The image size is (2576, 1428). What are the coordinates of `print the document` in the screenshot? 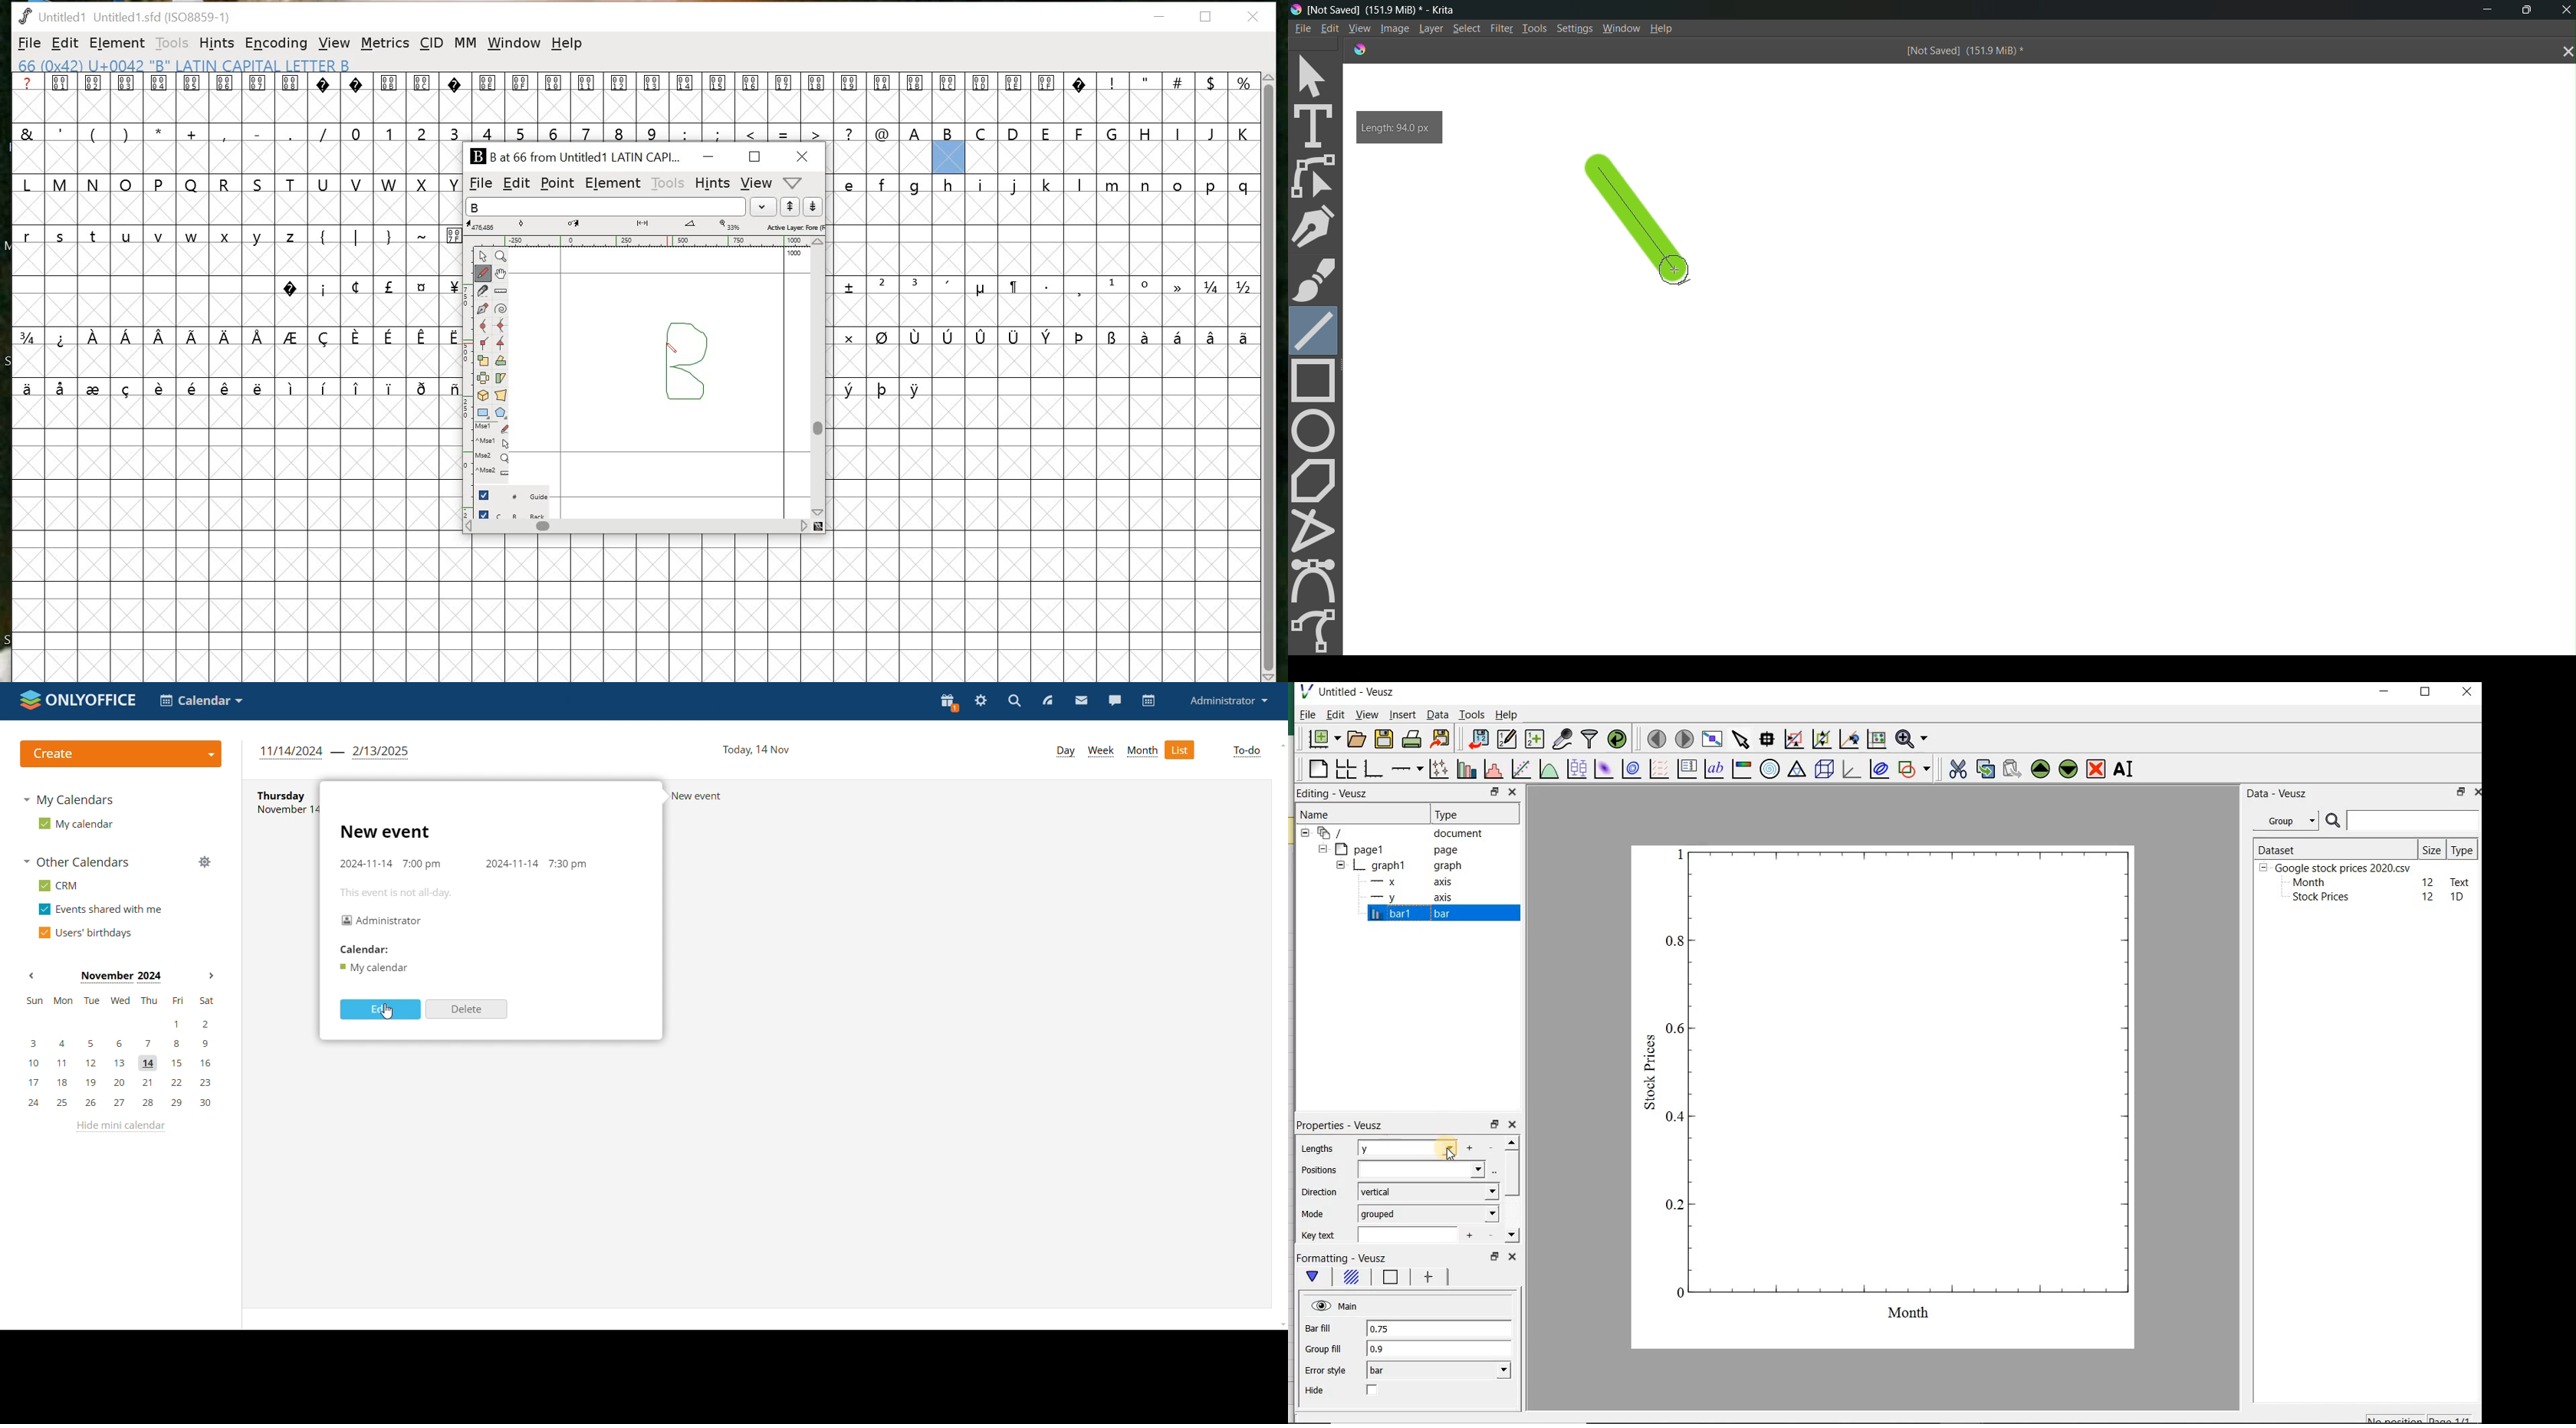 It's located at (1412, 740).